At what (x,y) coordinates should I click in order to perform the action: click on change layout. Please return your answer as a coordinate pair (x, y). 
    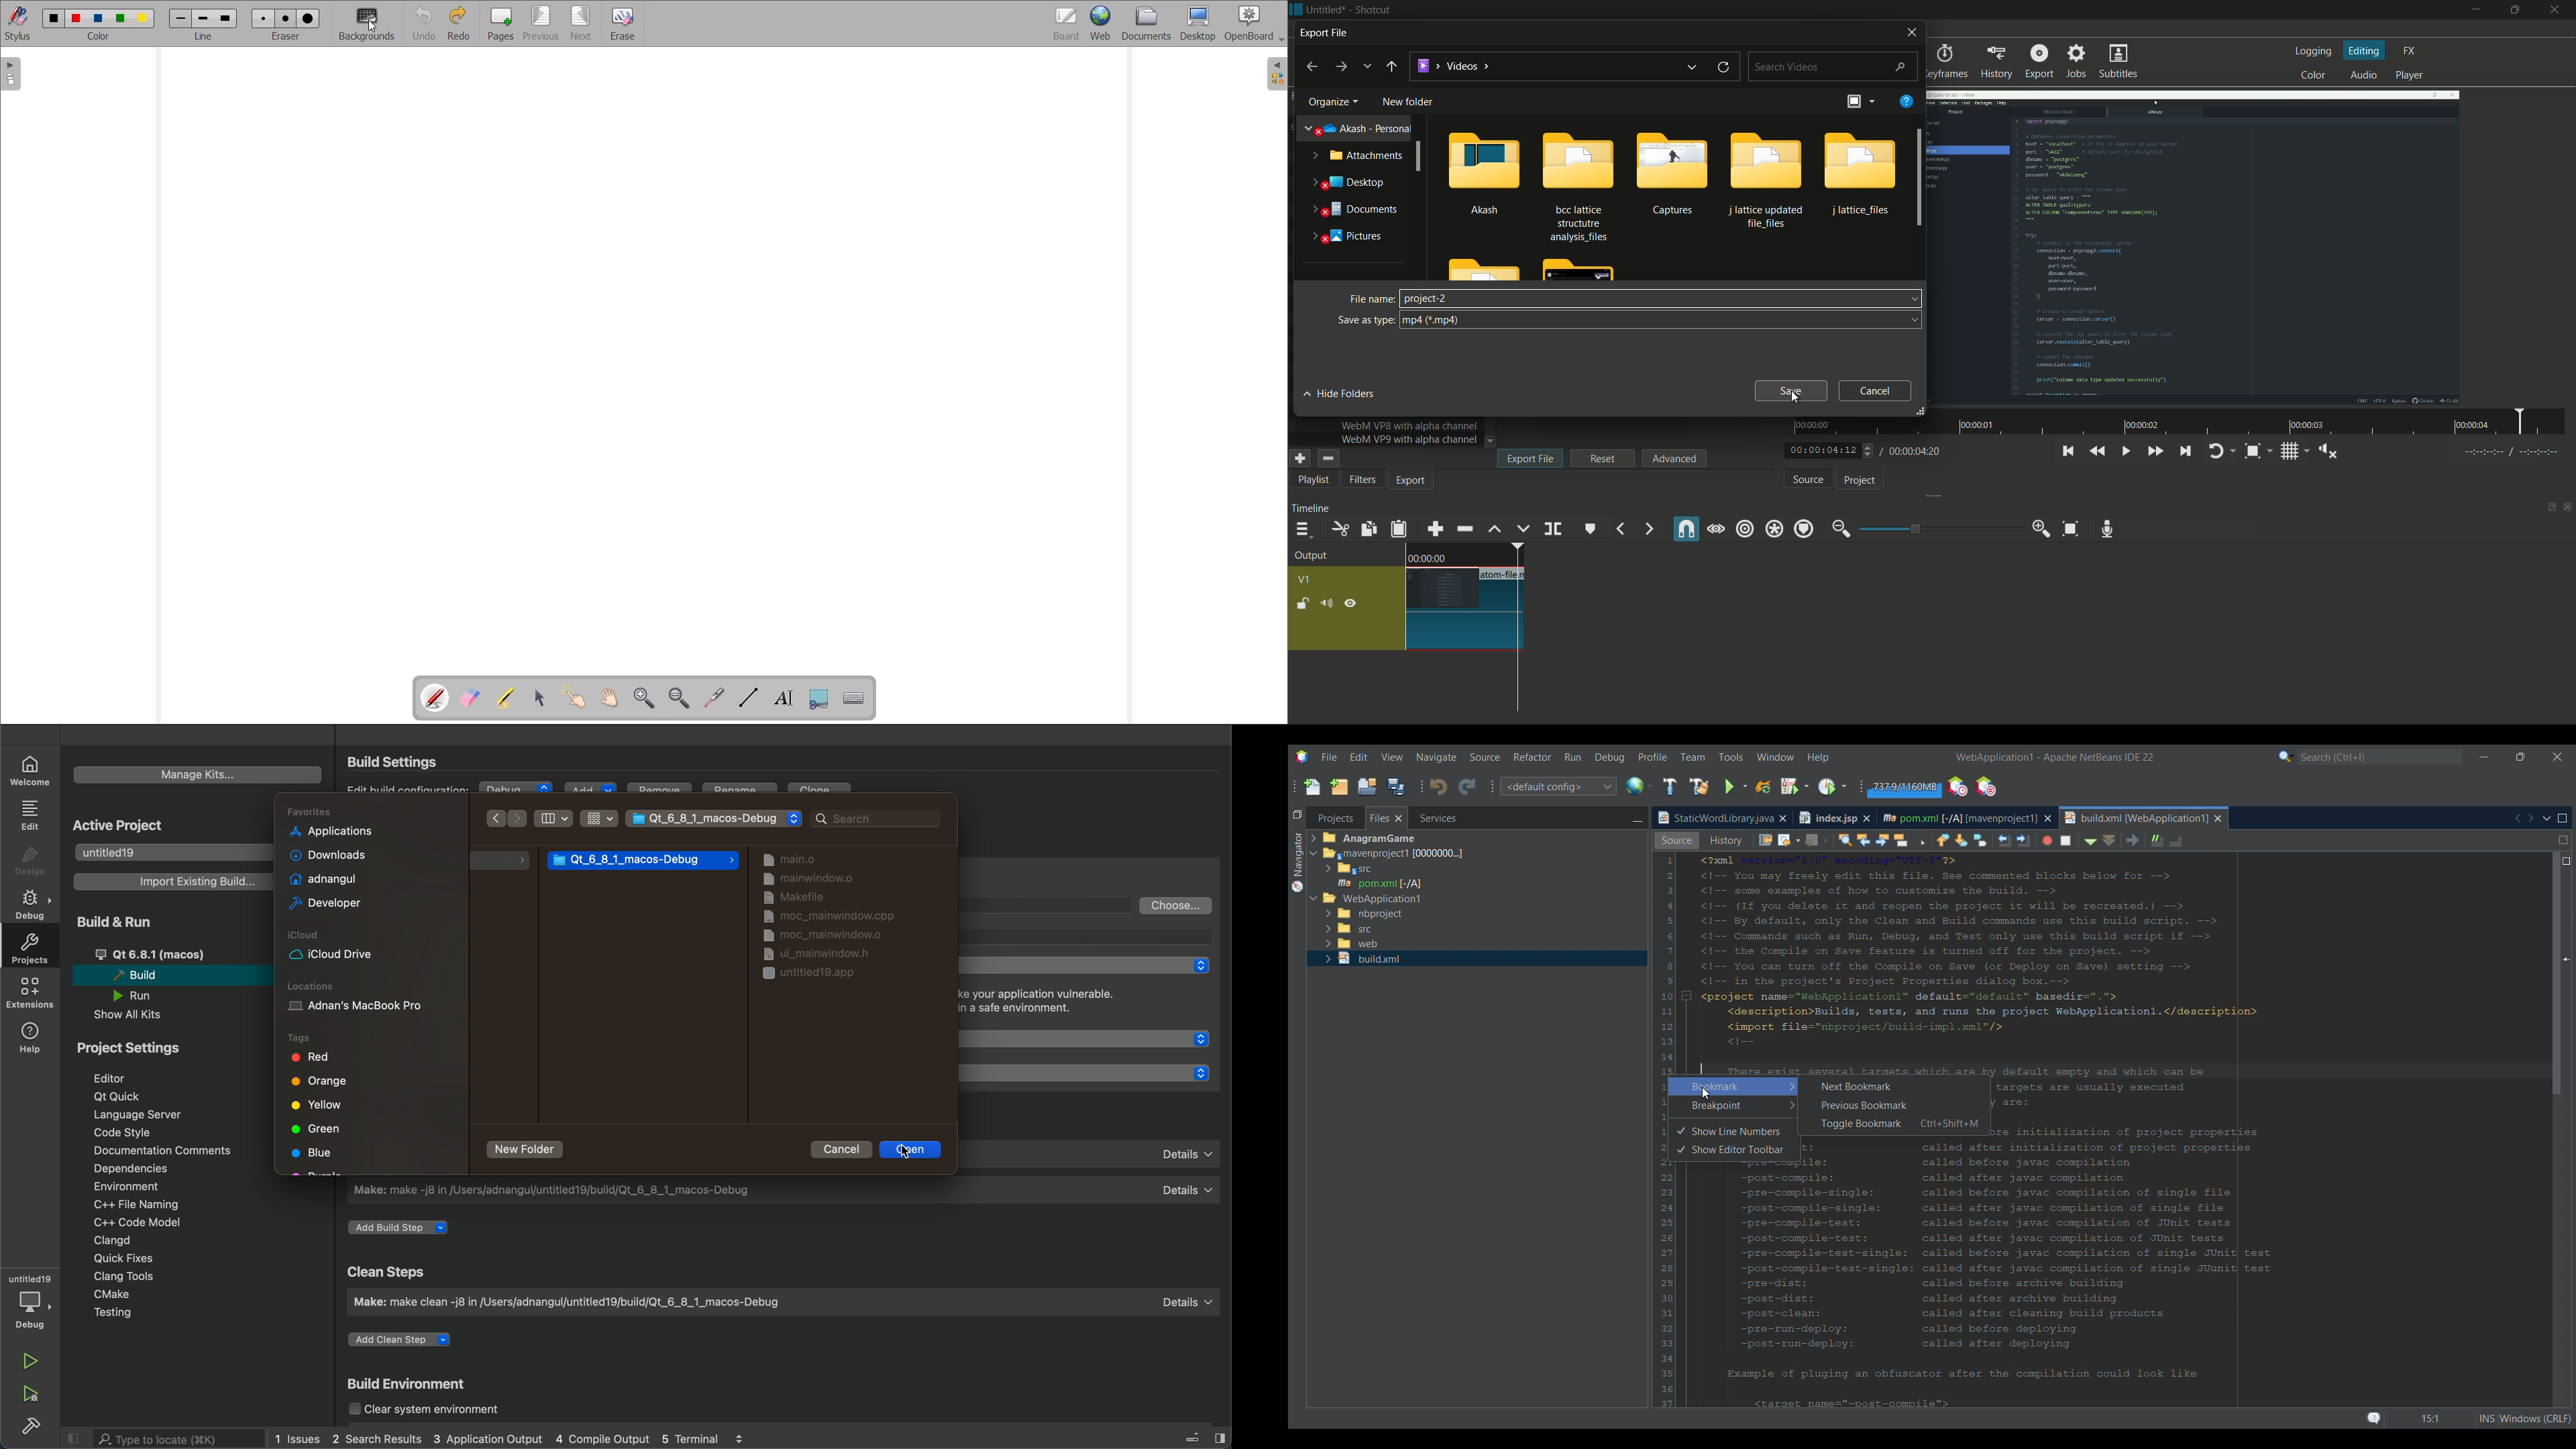
    Looking at the image, I should click on (2547, 508).